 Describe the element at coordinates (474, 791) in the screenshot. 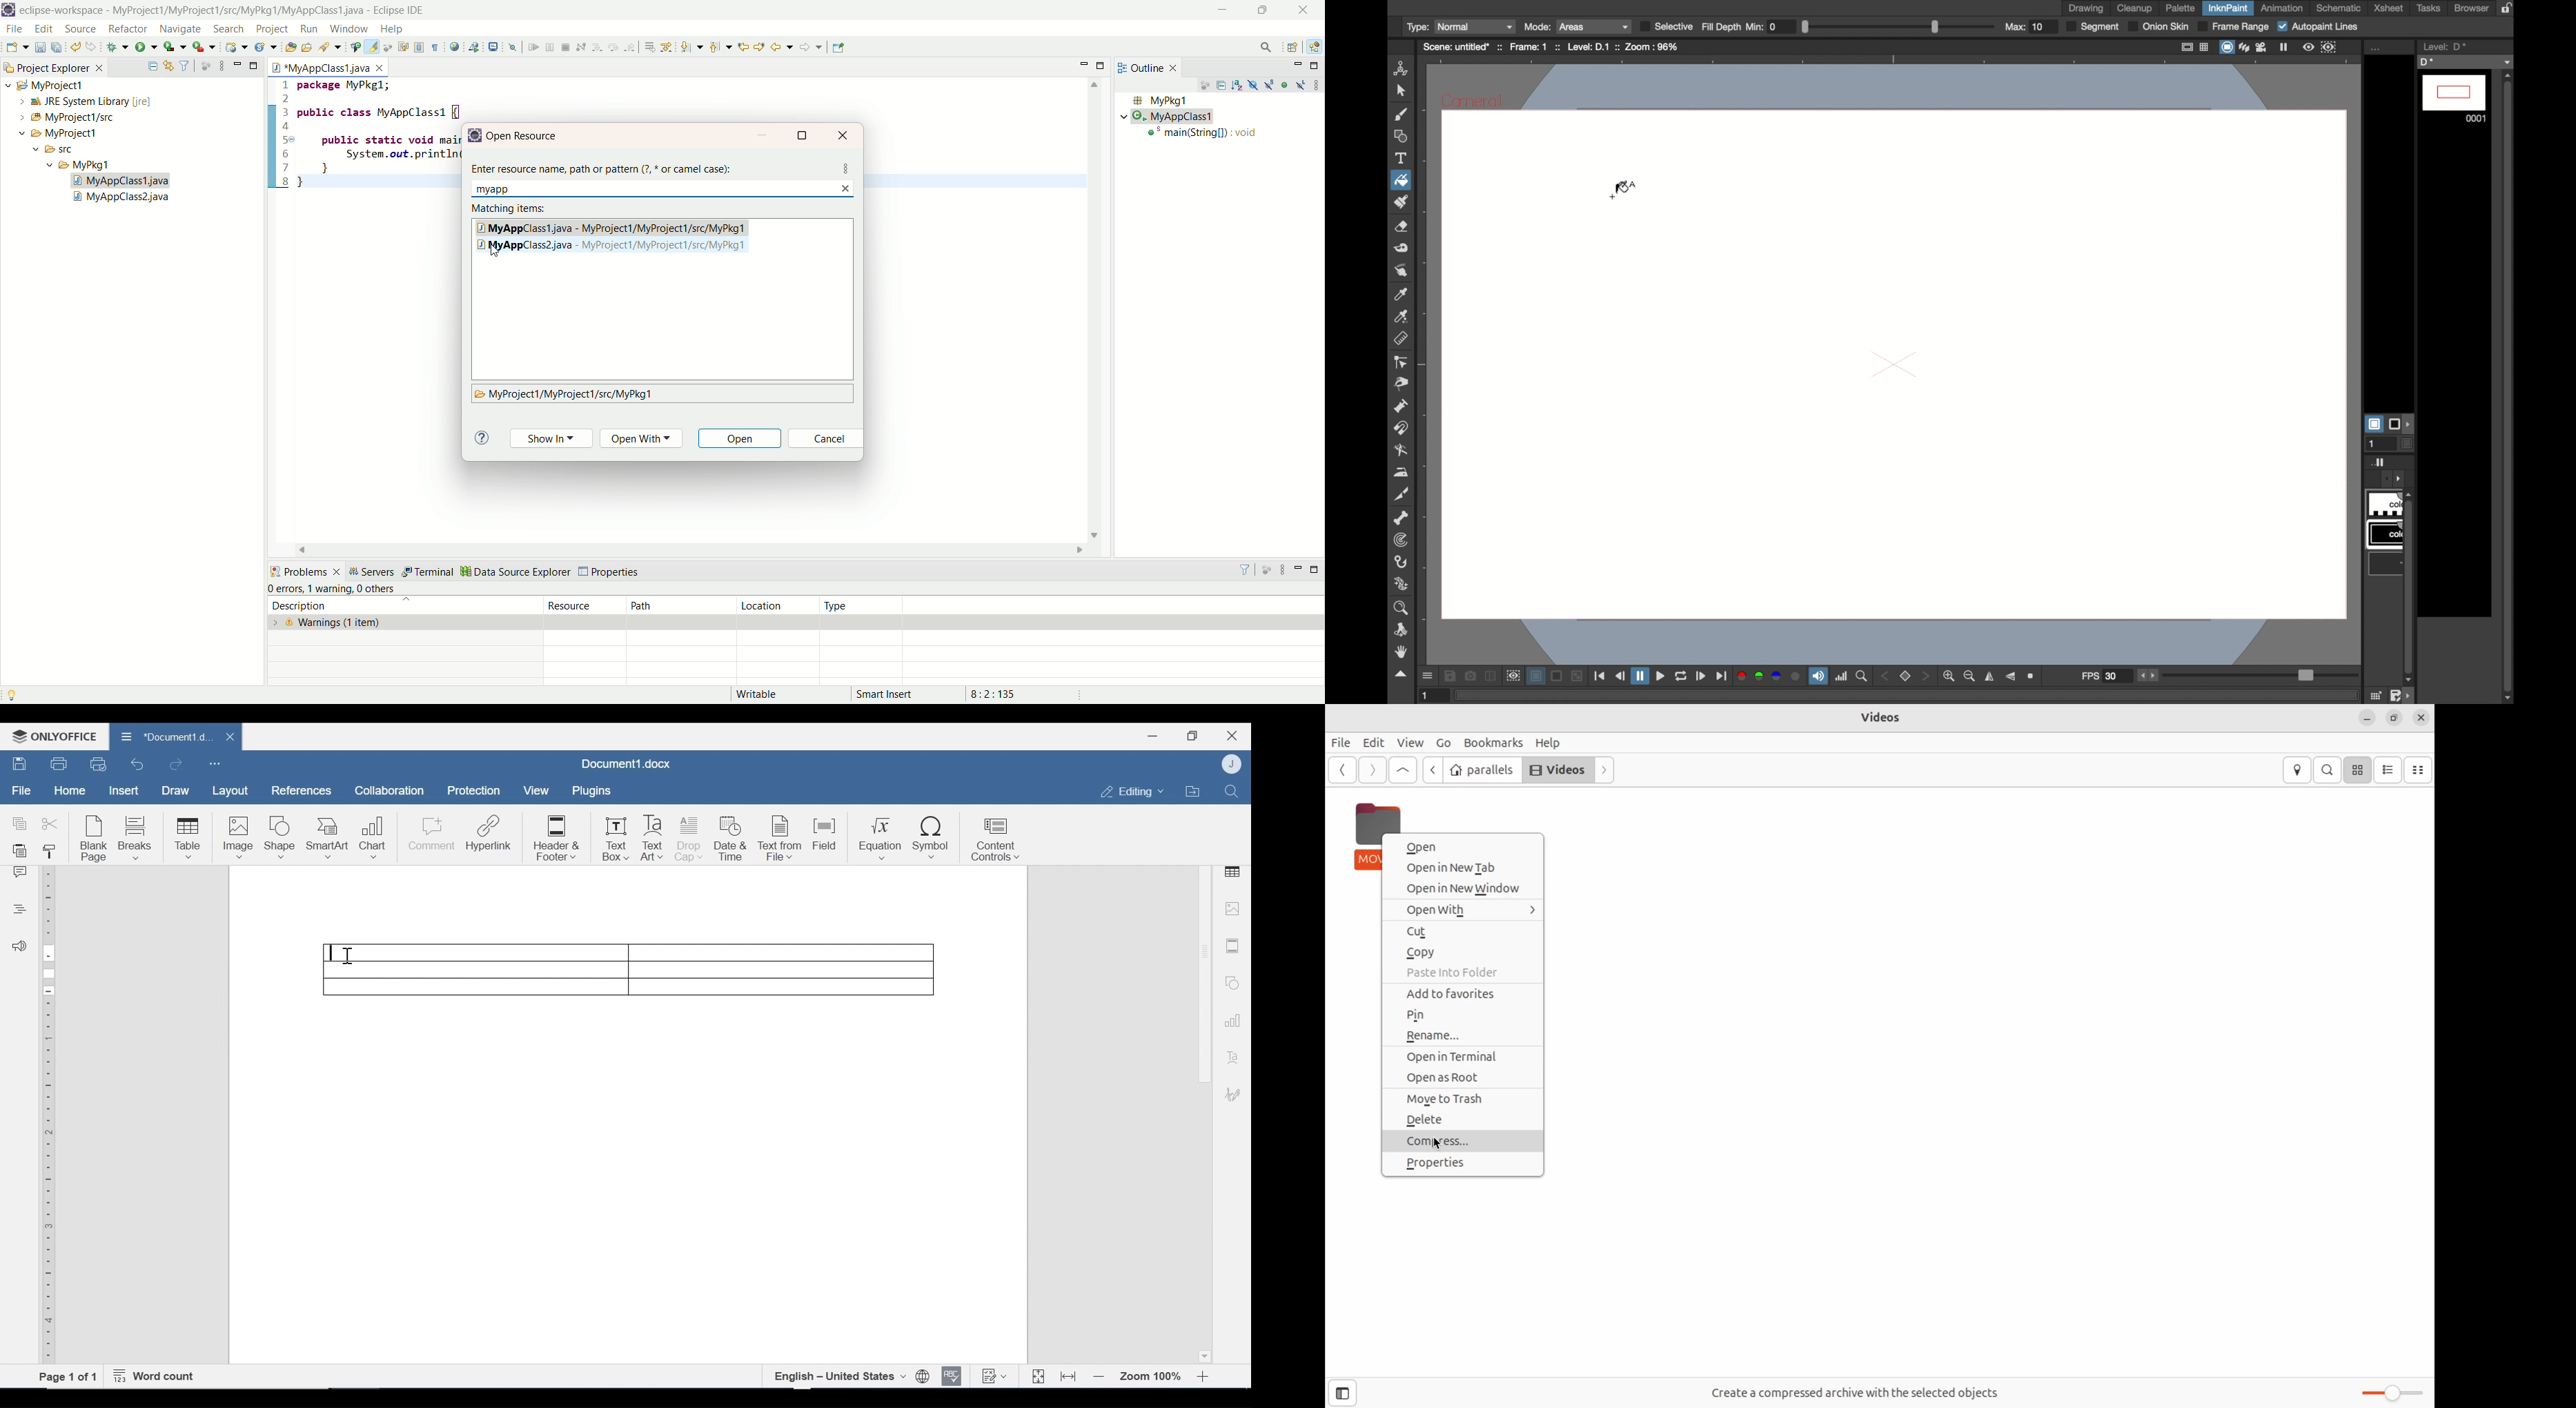

I see `Protection` at that location.